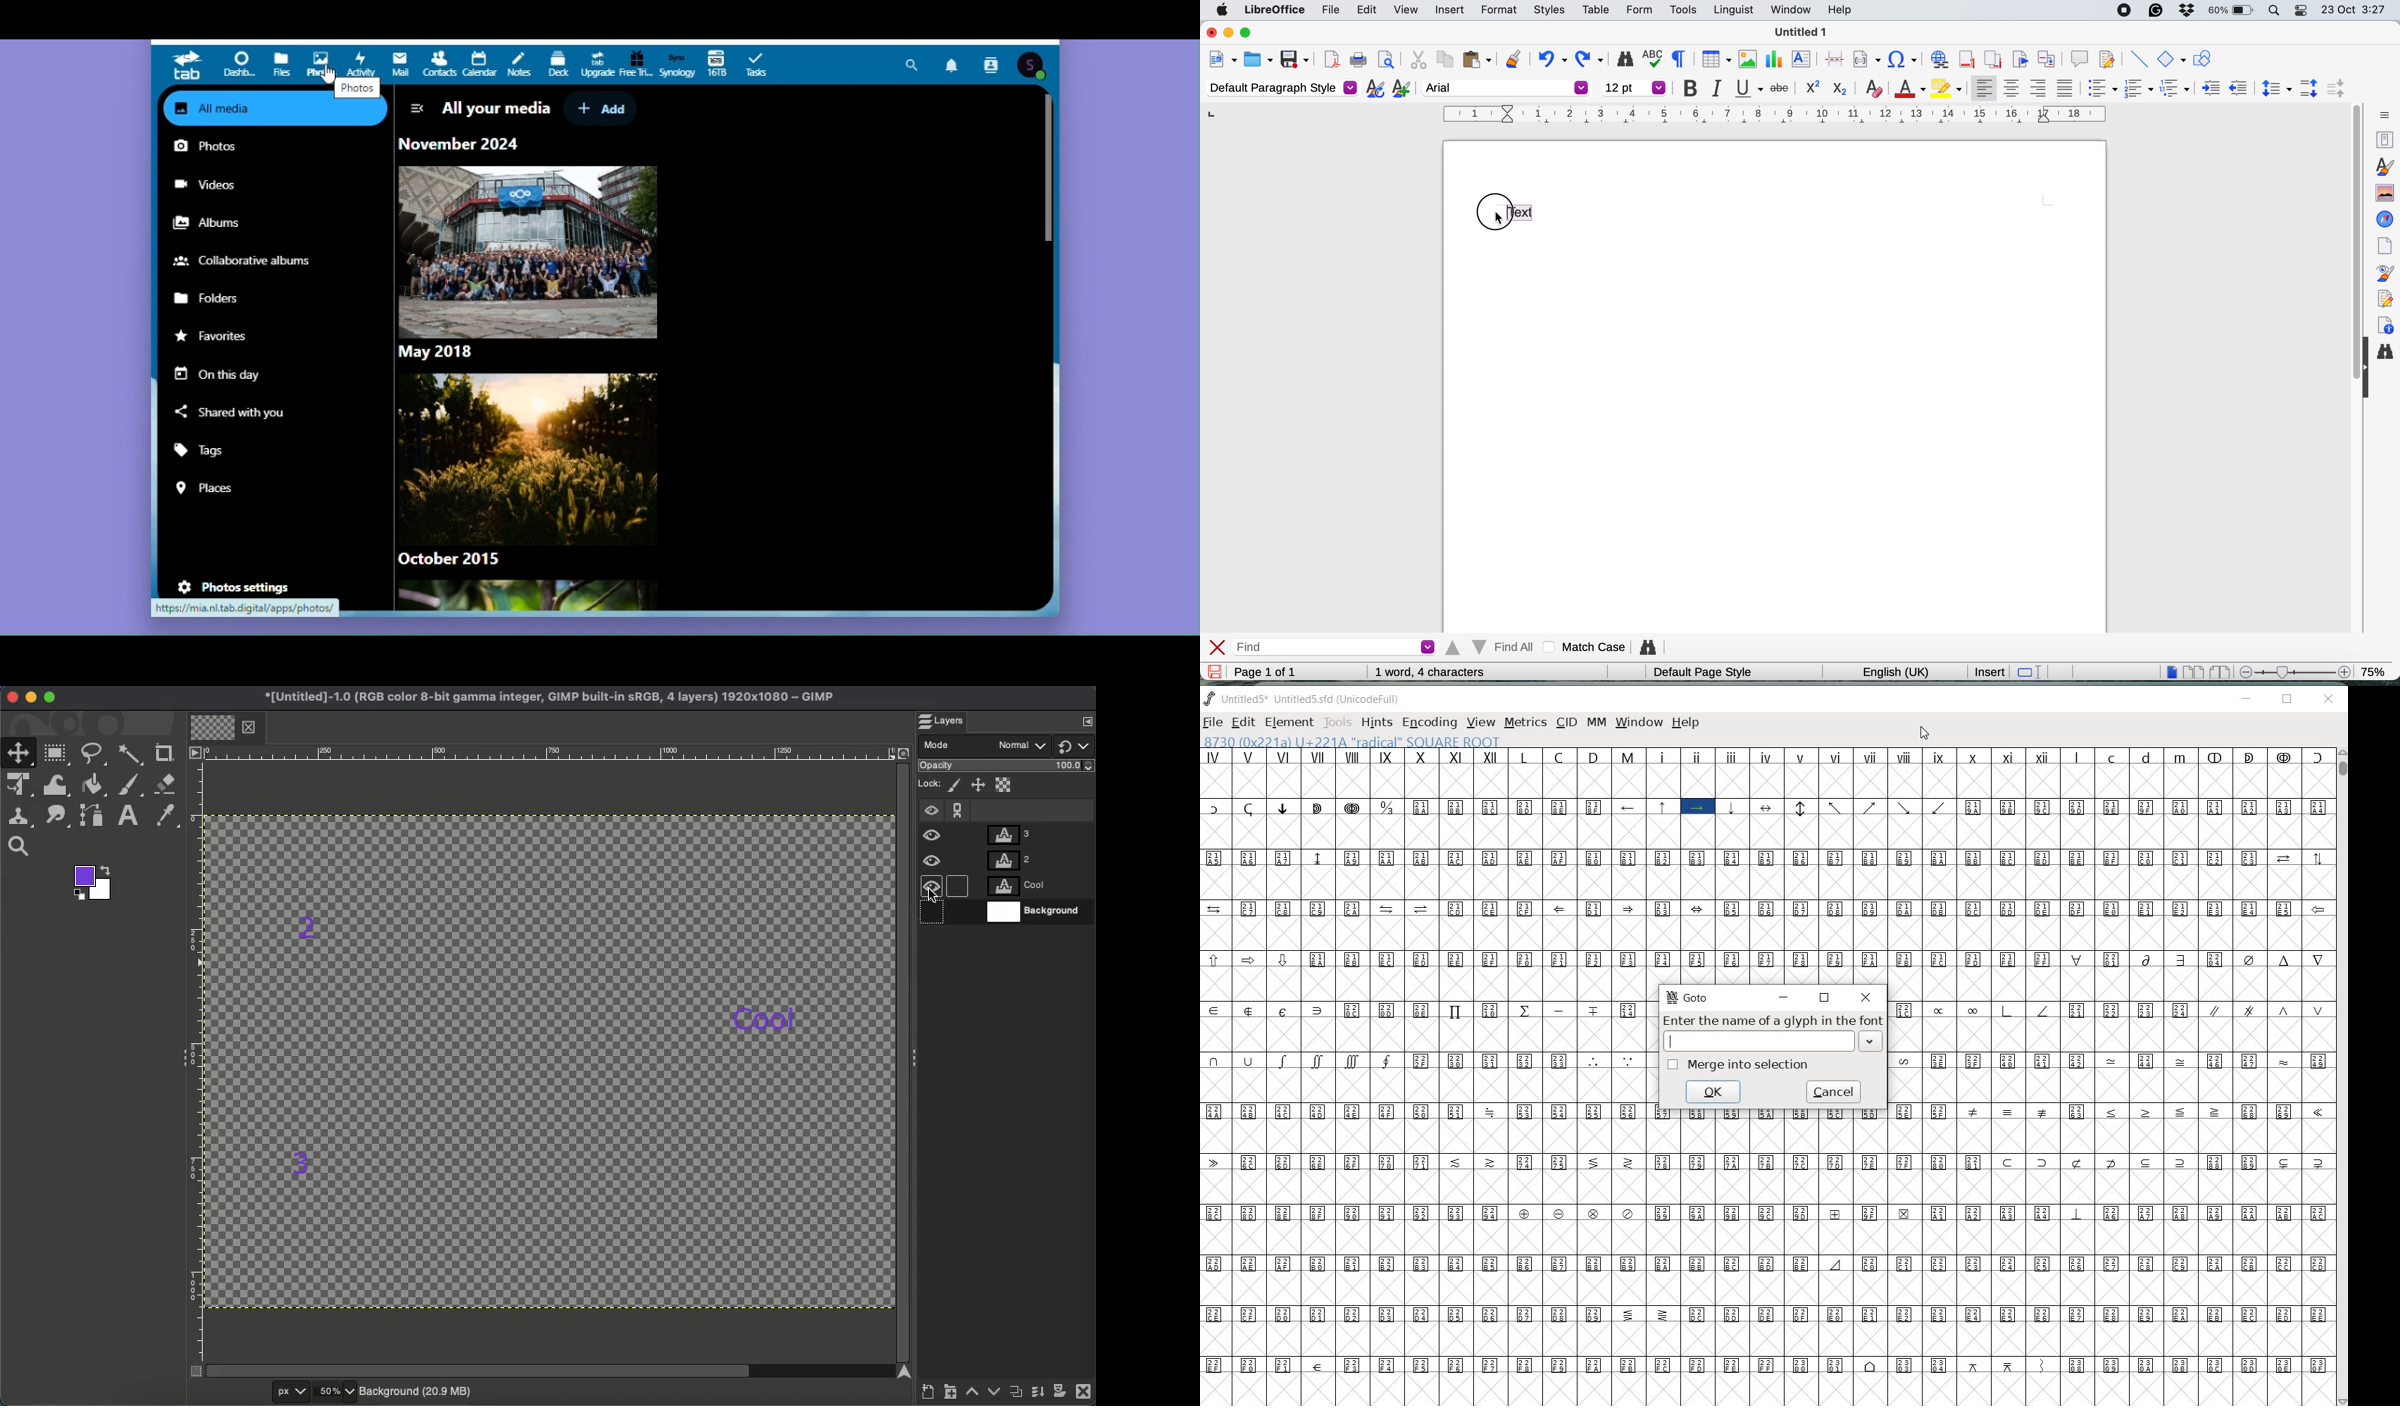 The image size is (2408, 1428). Describe the element at coordinates (18, 847) in the screenshot. I see `Search` at that location.